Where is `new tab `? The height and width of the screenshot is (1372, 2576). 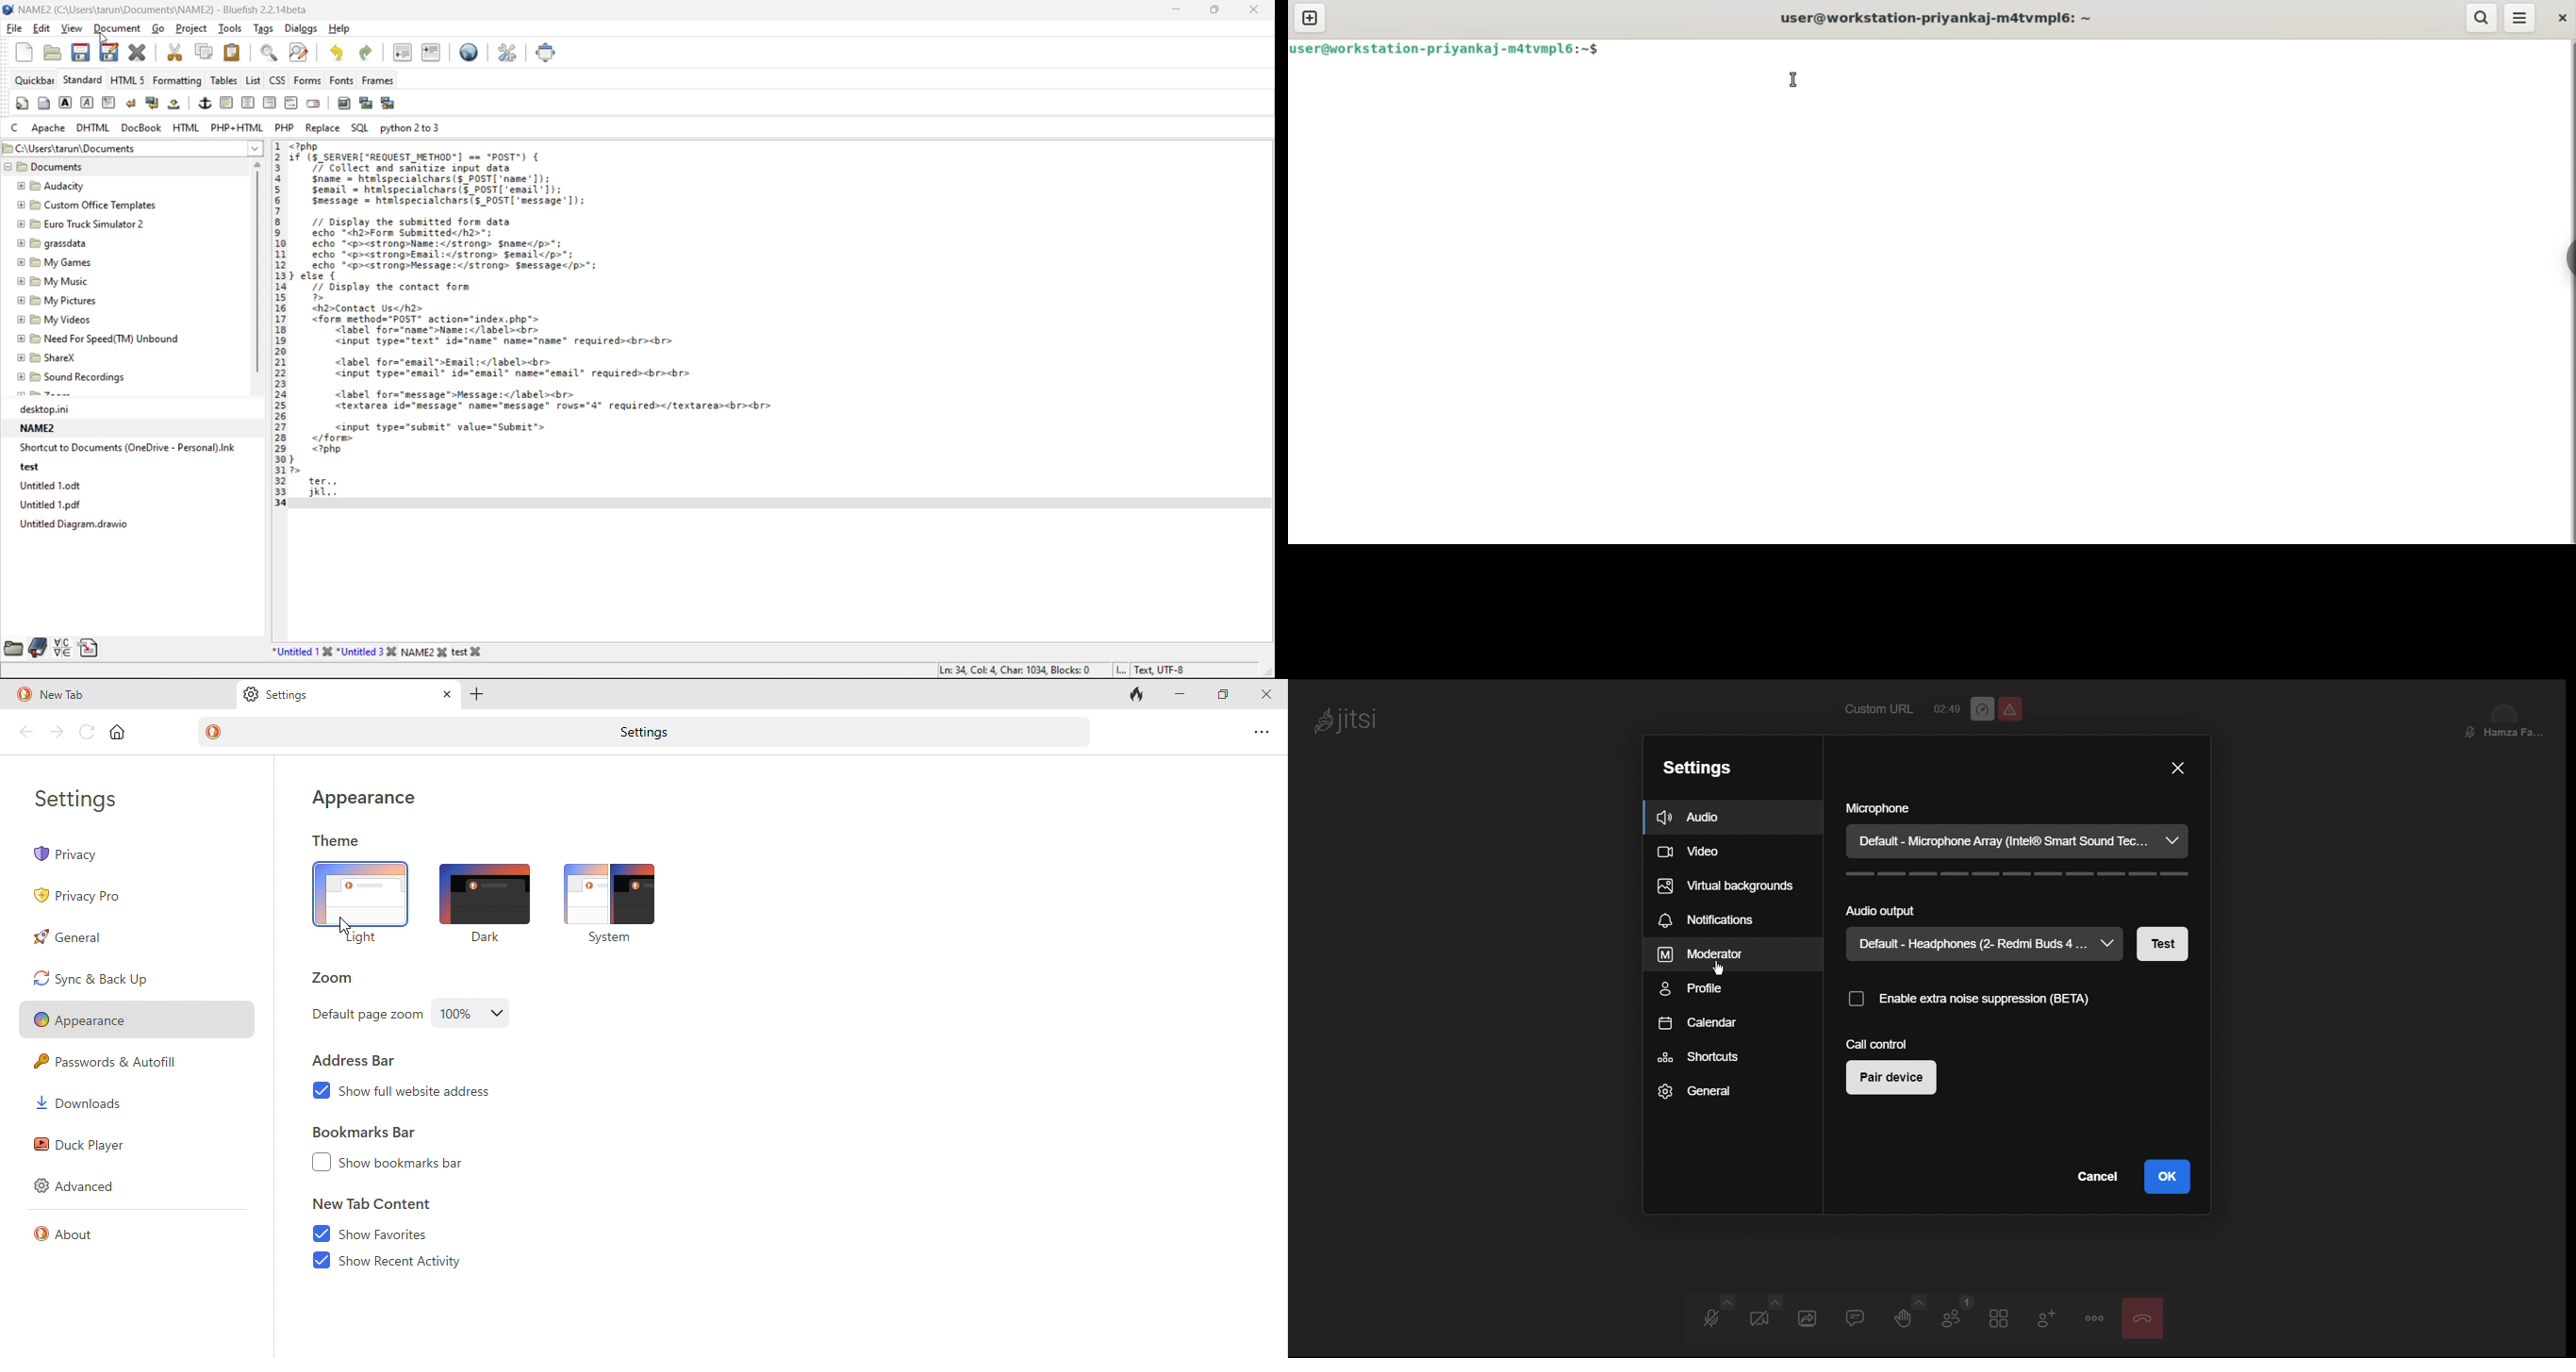 new tab  is located at coordinates (69, 695).